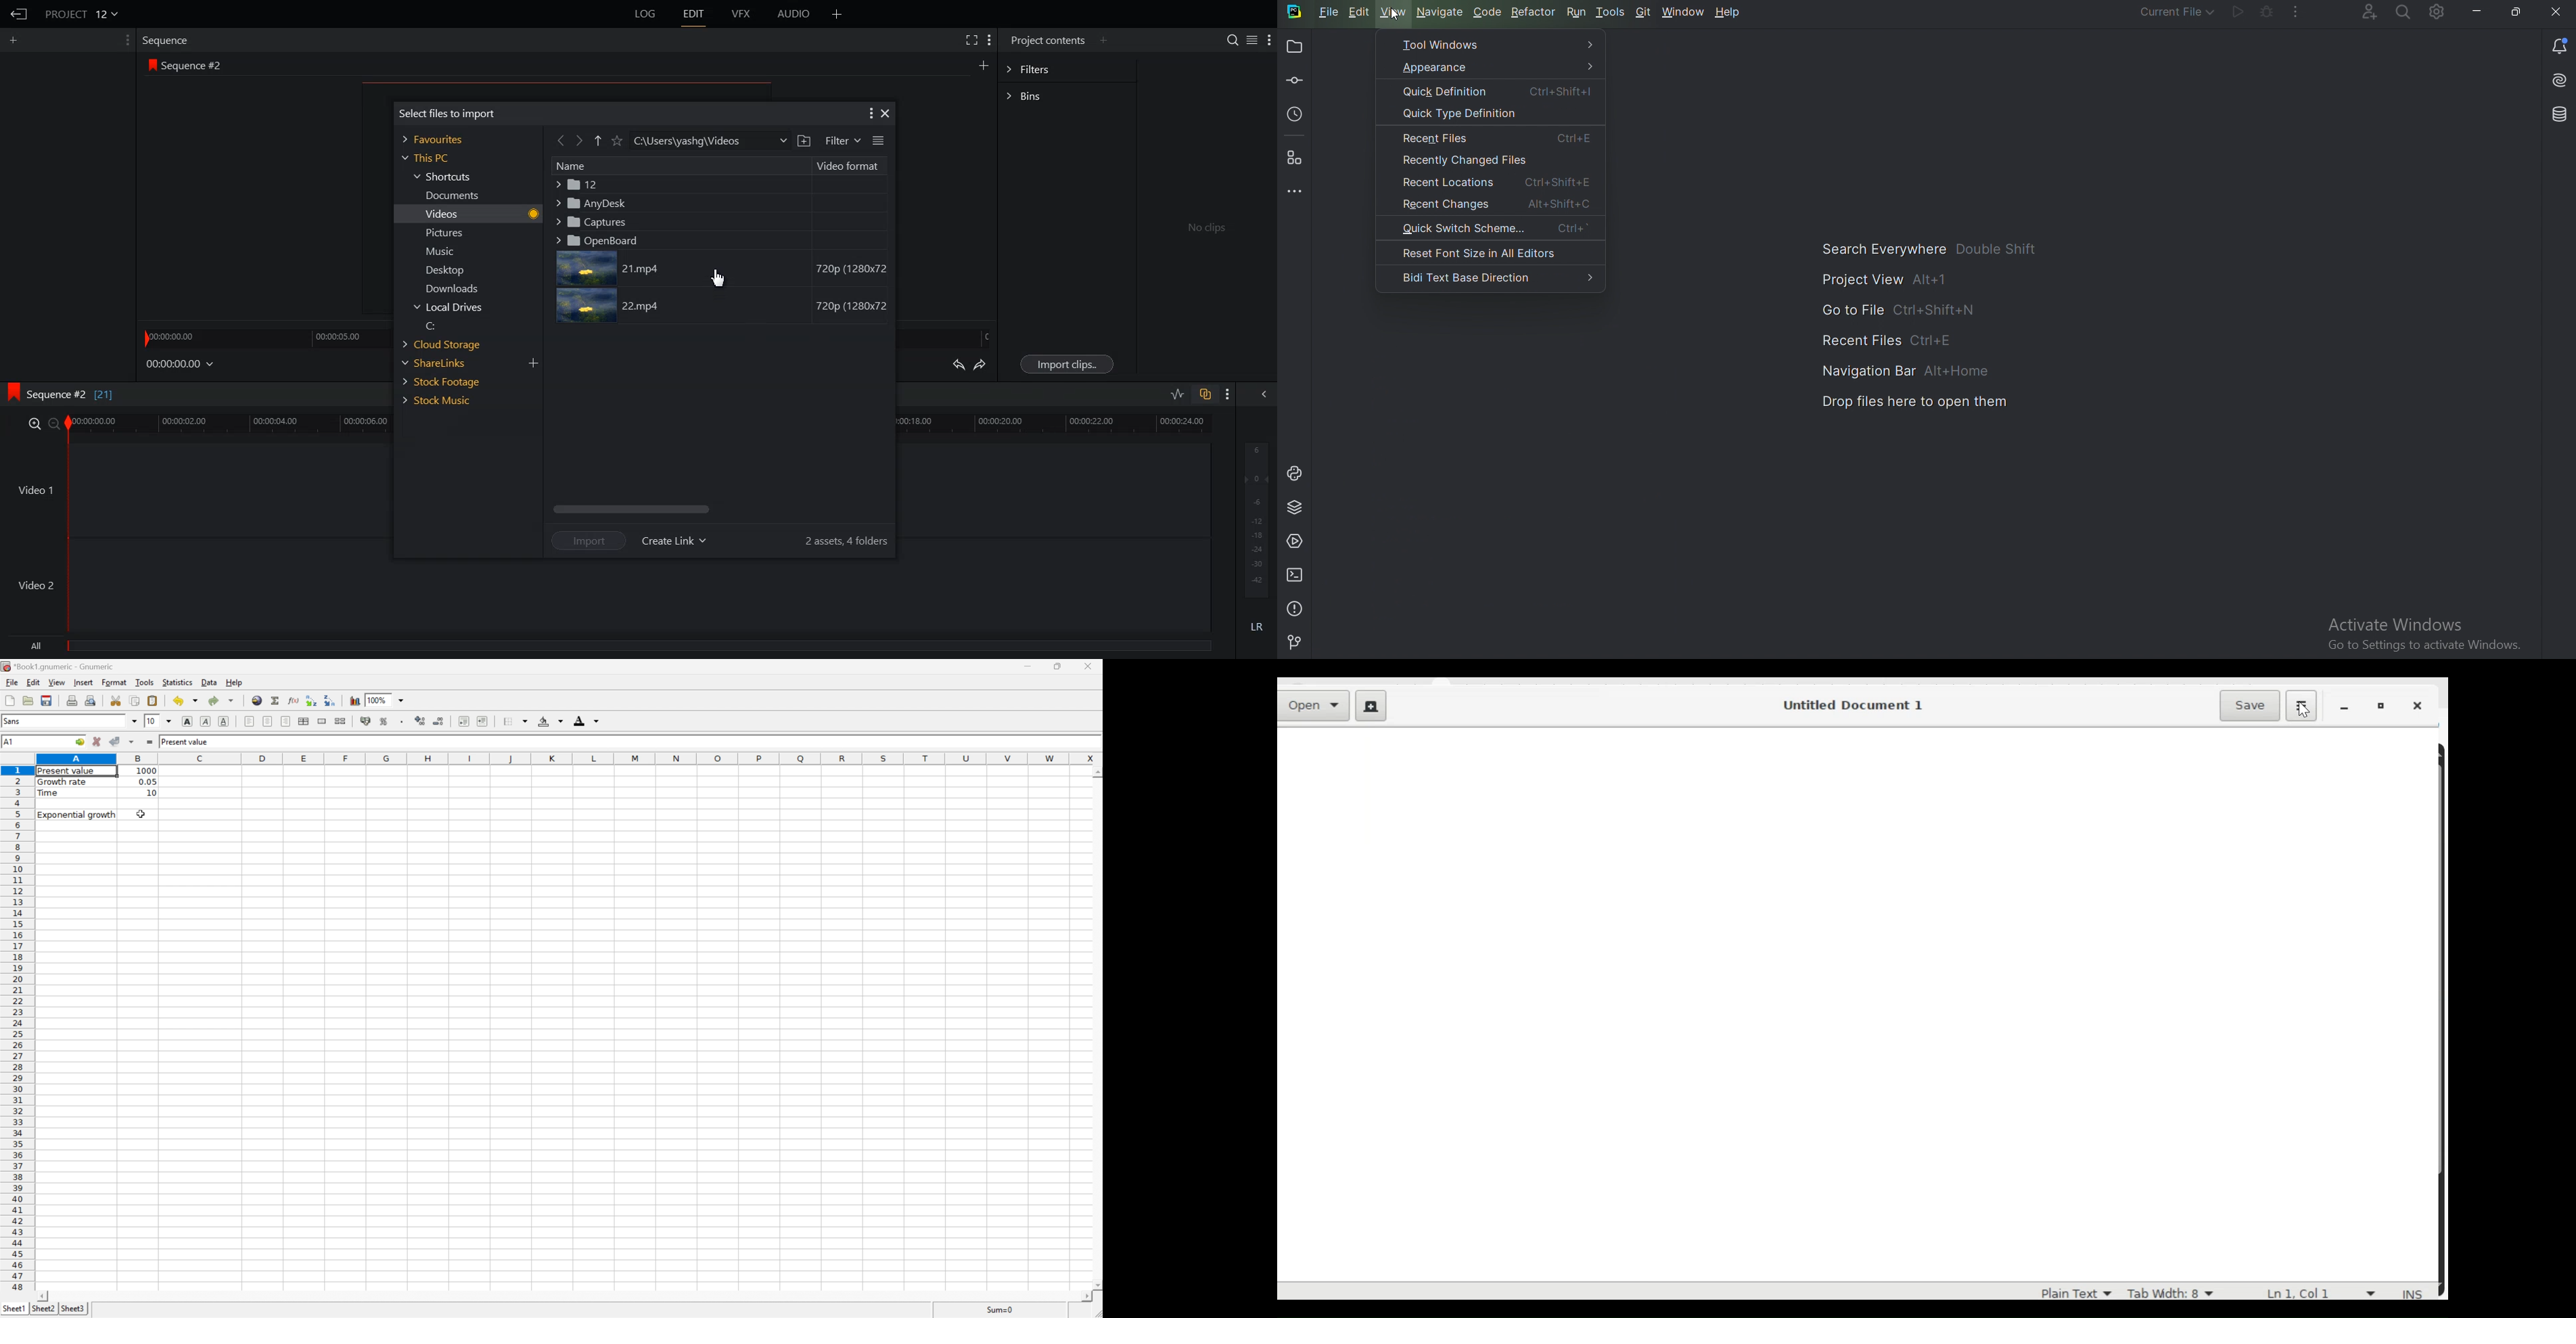 This screenshot has width=2576, height=1344. Describe the element at coordinates (841, 141) in the screenshot. I see `Filter` at that location.